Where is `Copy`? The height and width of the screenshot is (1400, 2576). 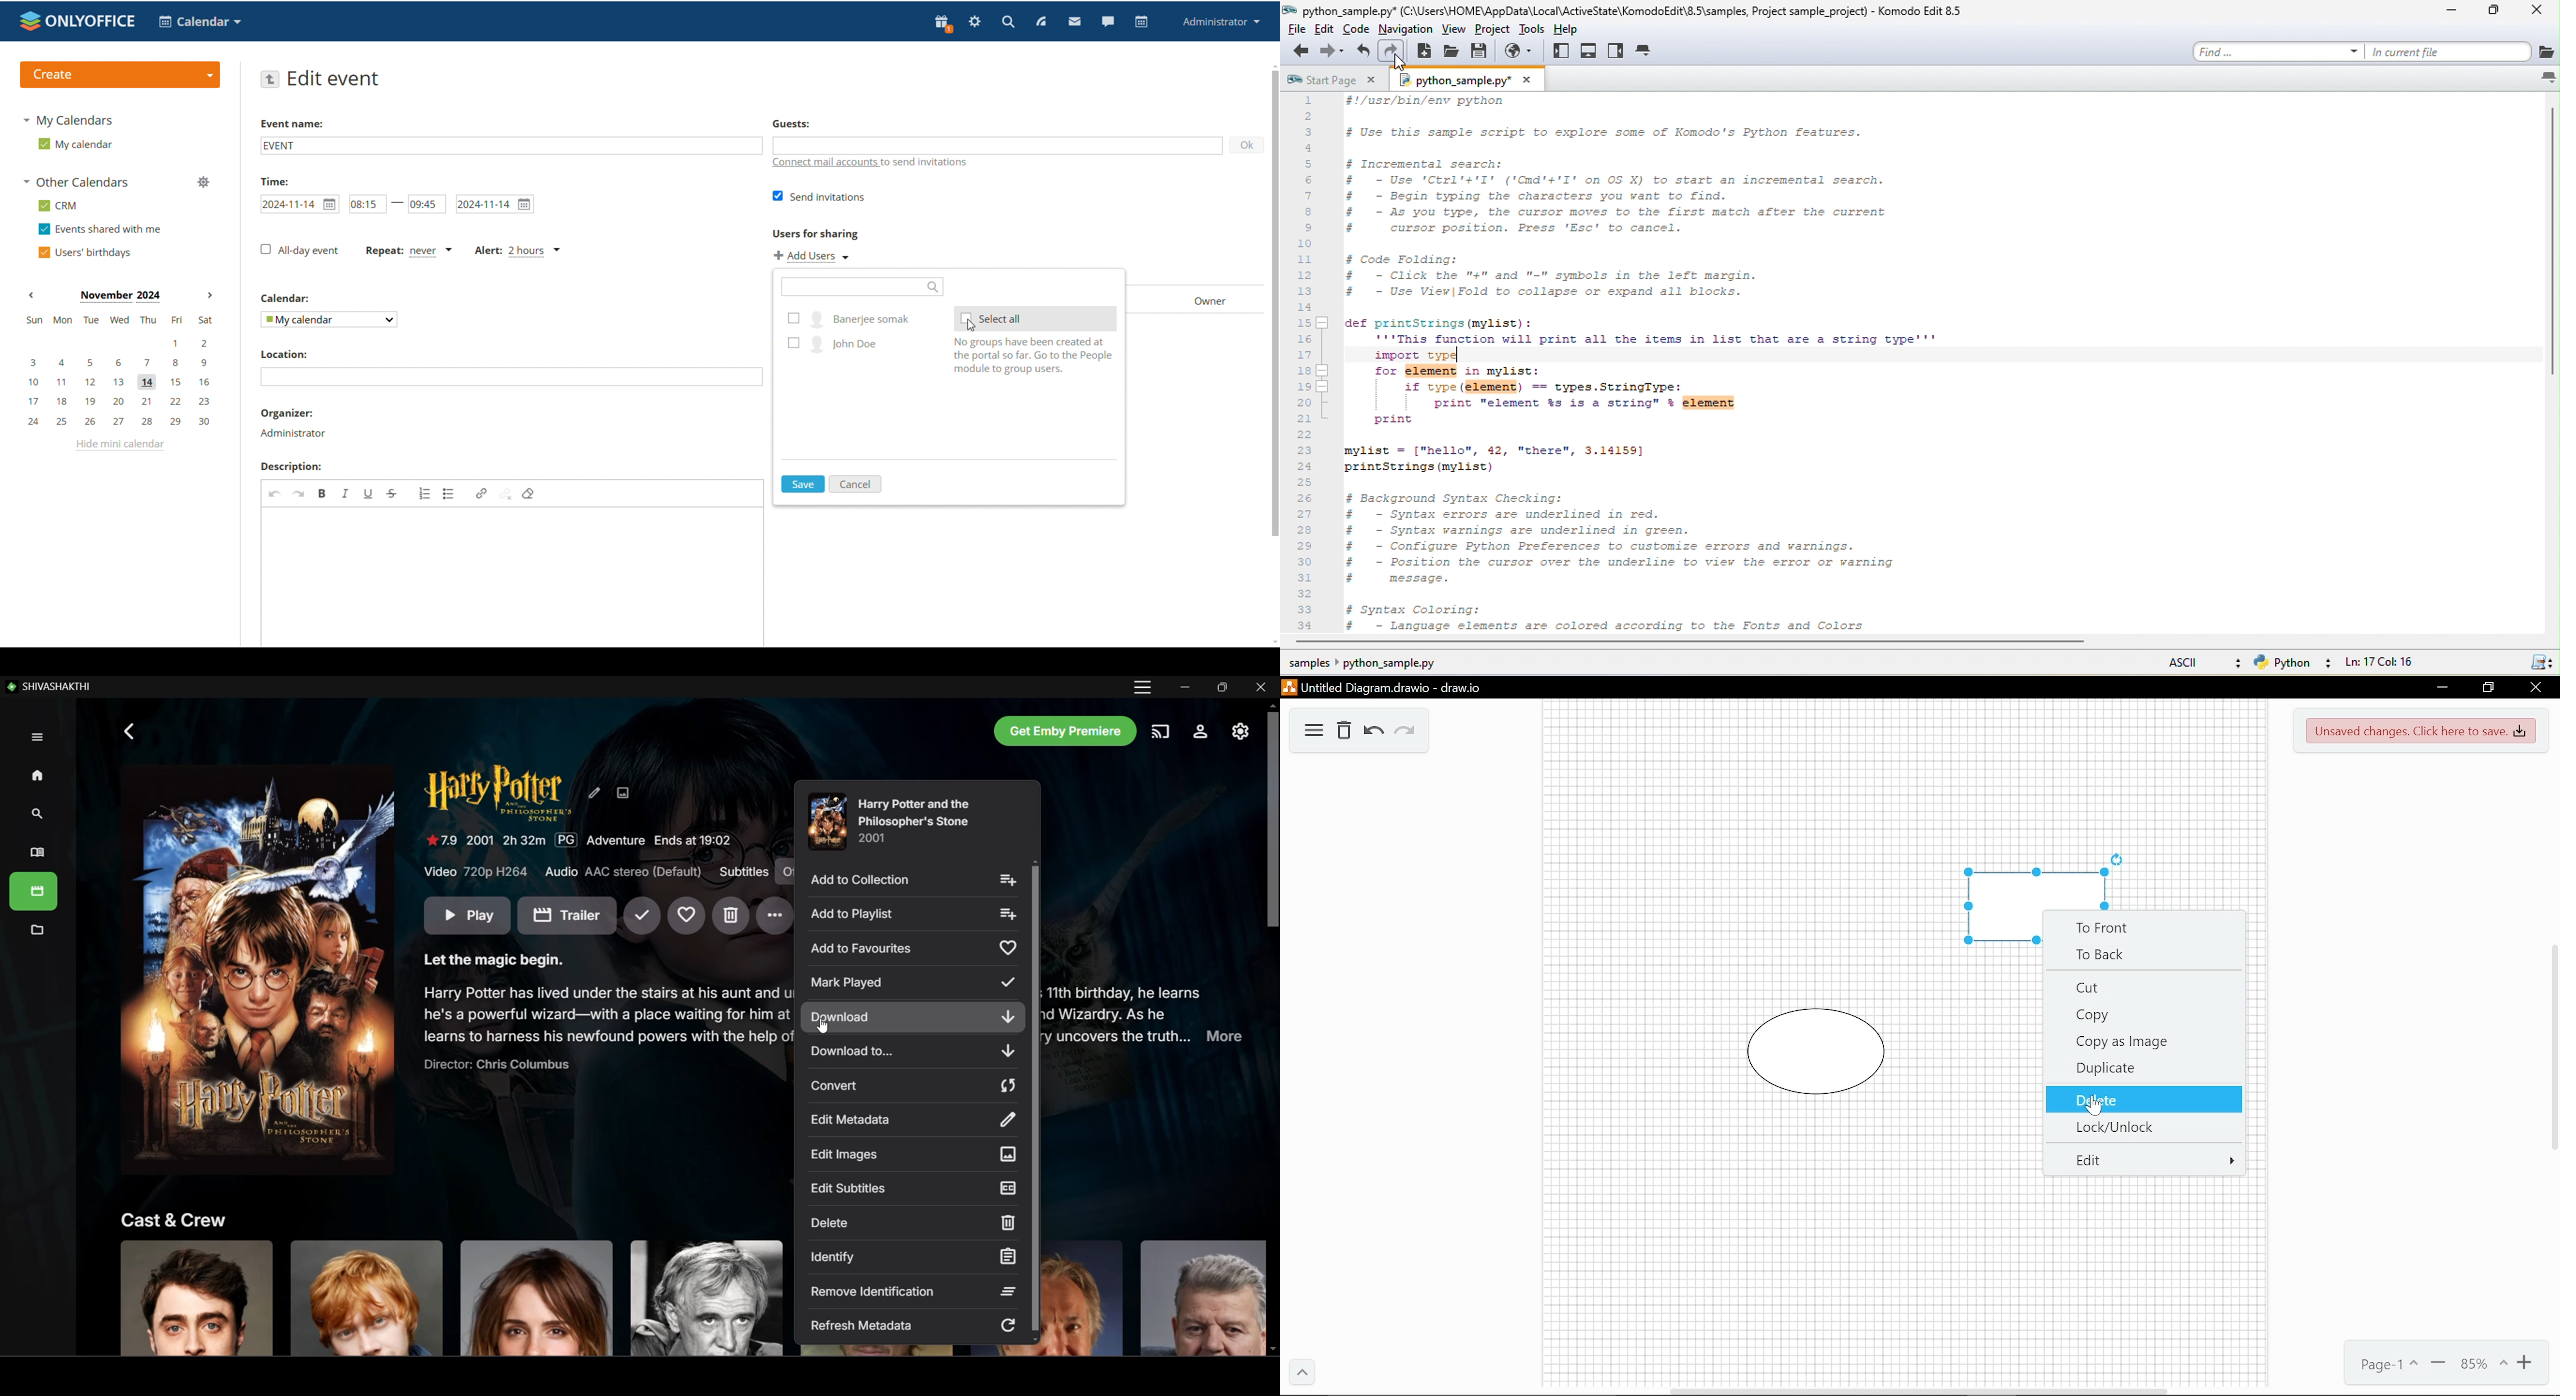
Copy is located at coordinates (2144, 1016).